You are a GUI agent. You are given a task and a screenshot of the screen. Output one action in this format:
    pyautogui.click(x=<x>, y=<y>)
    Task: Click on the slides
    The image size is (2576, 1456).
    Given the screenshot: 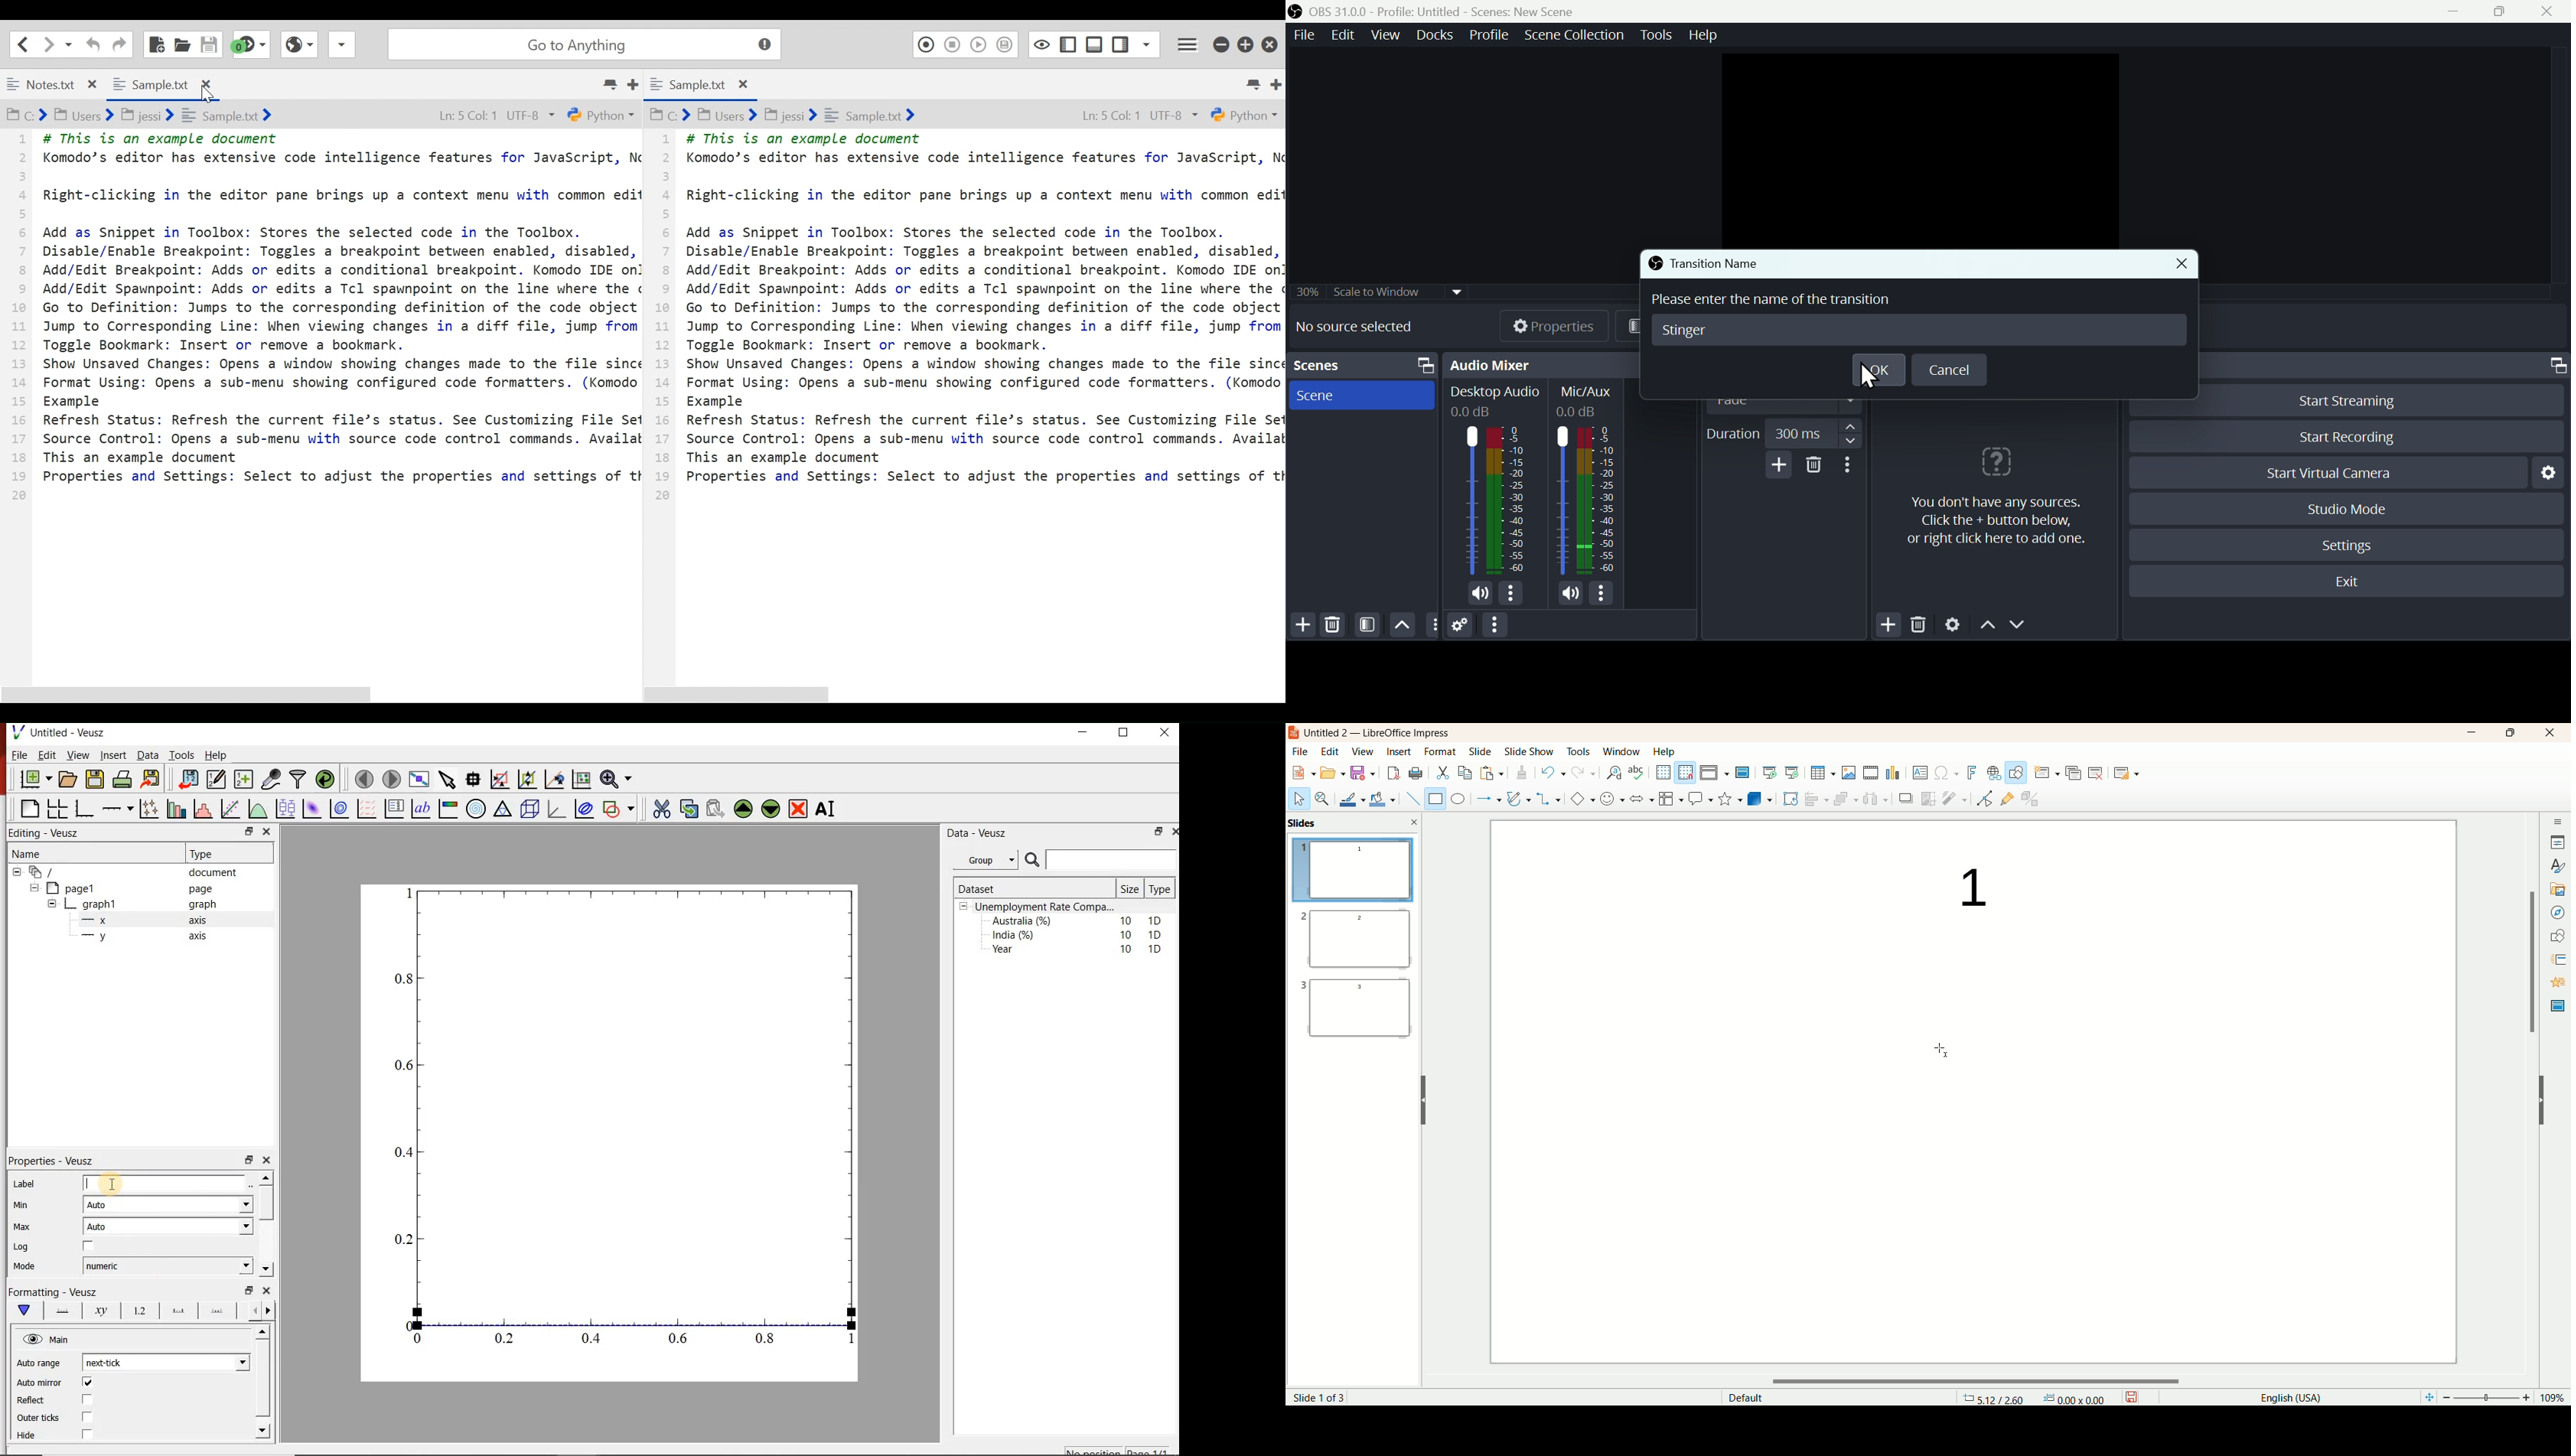 What is the action you would take?
    pyautogui.click(x=1306, y=823)
    